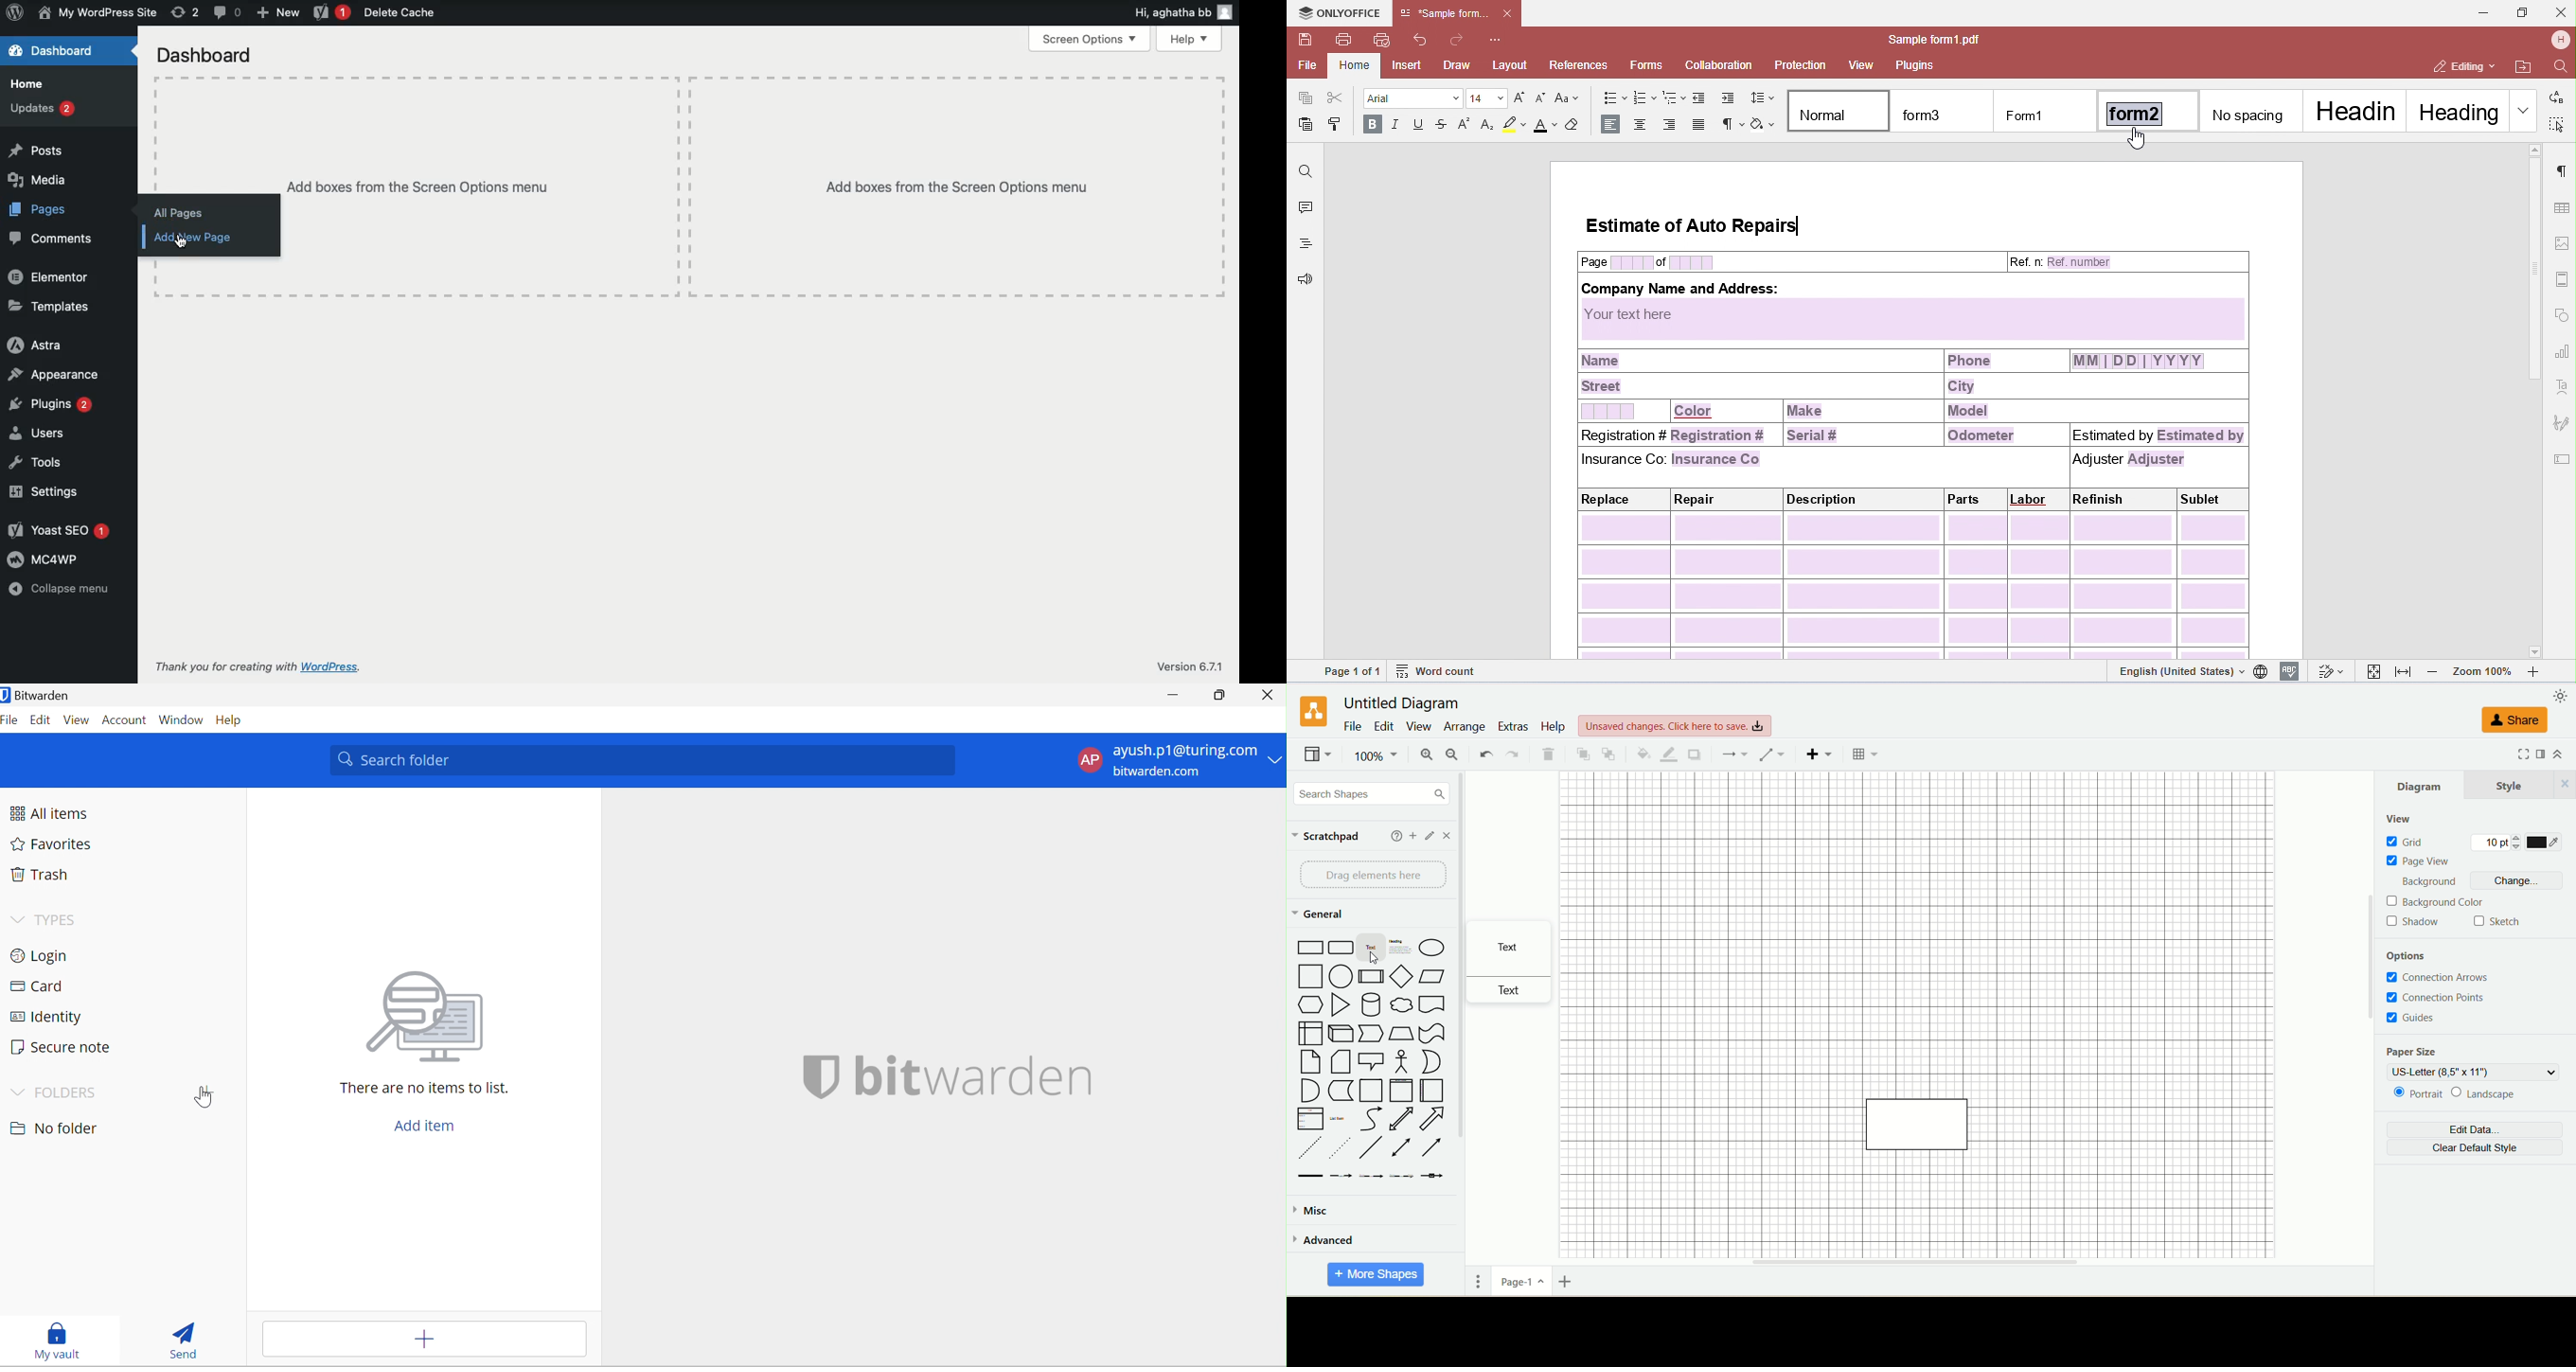 The height and width of the screenshot is (1372, 2576). I want to click on Cursor, so click(183, 241).